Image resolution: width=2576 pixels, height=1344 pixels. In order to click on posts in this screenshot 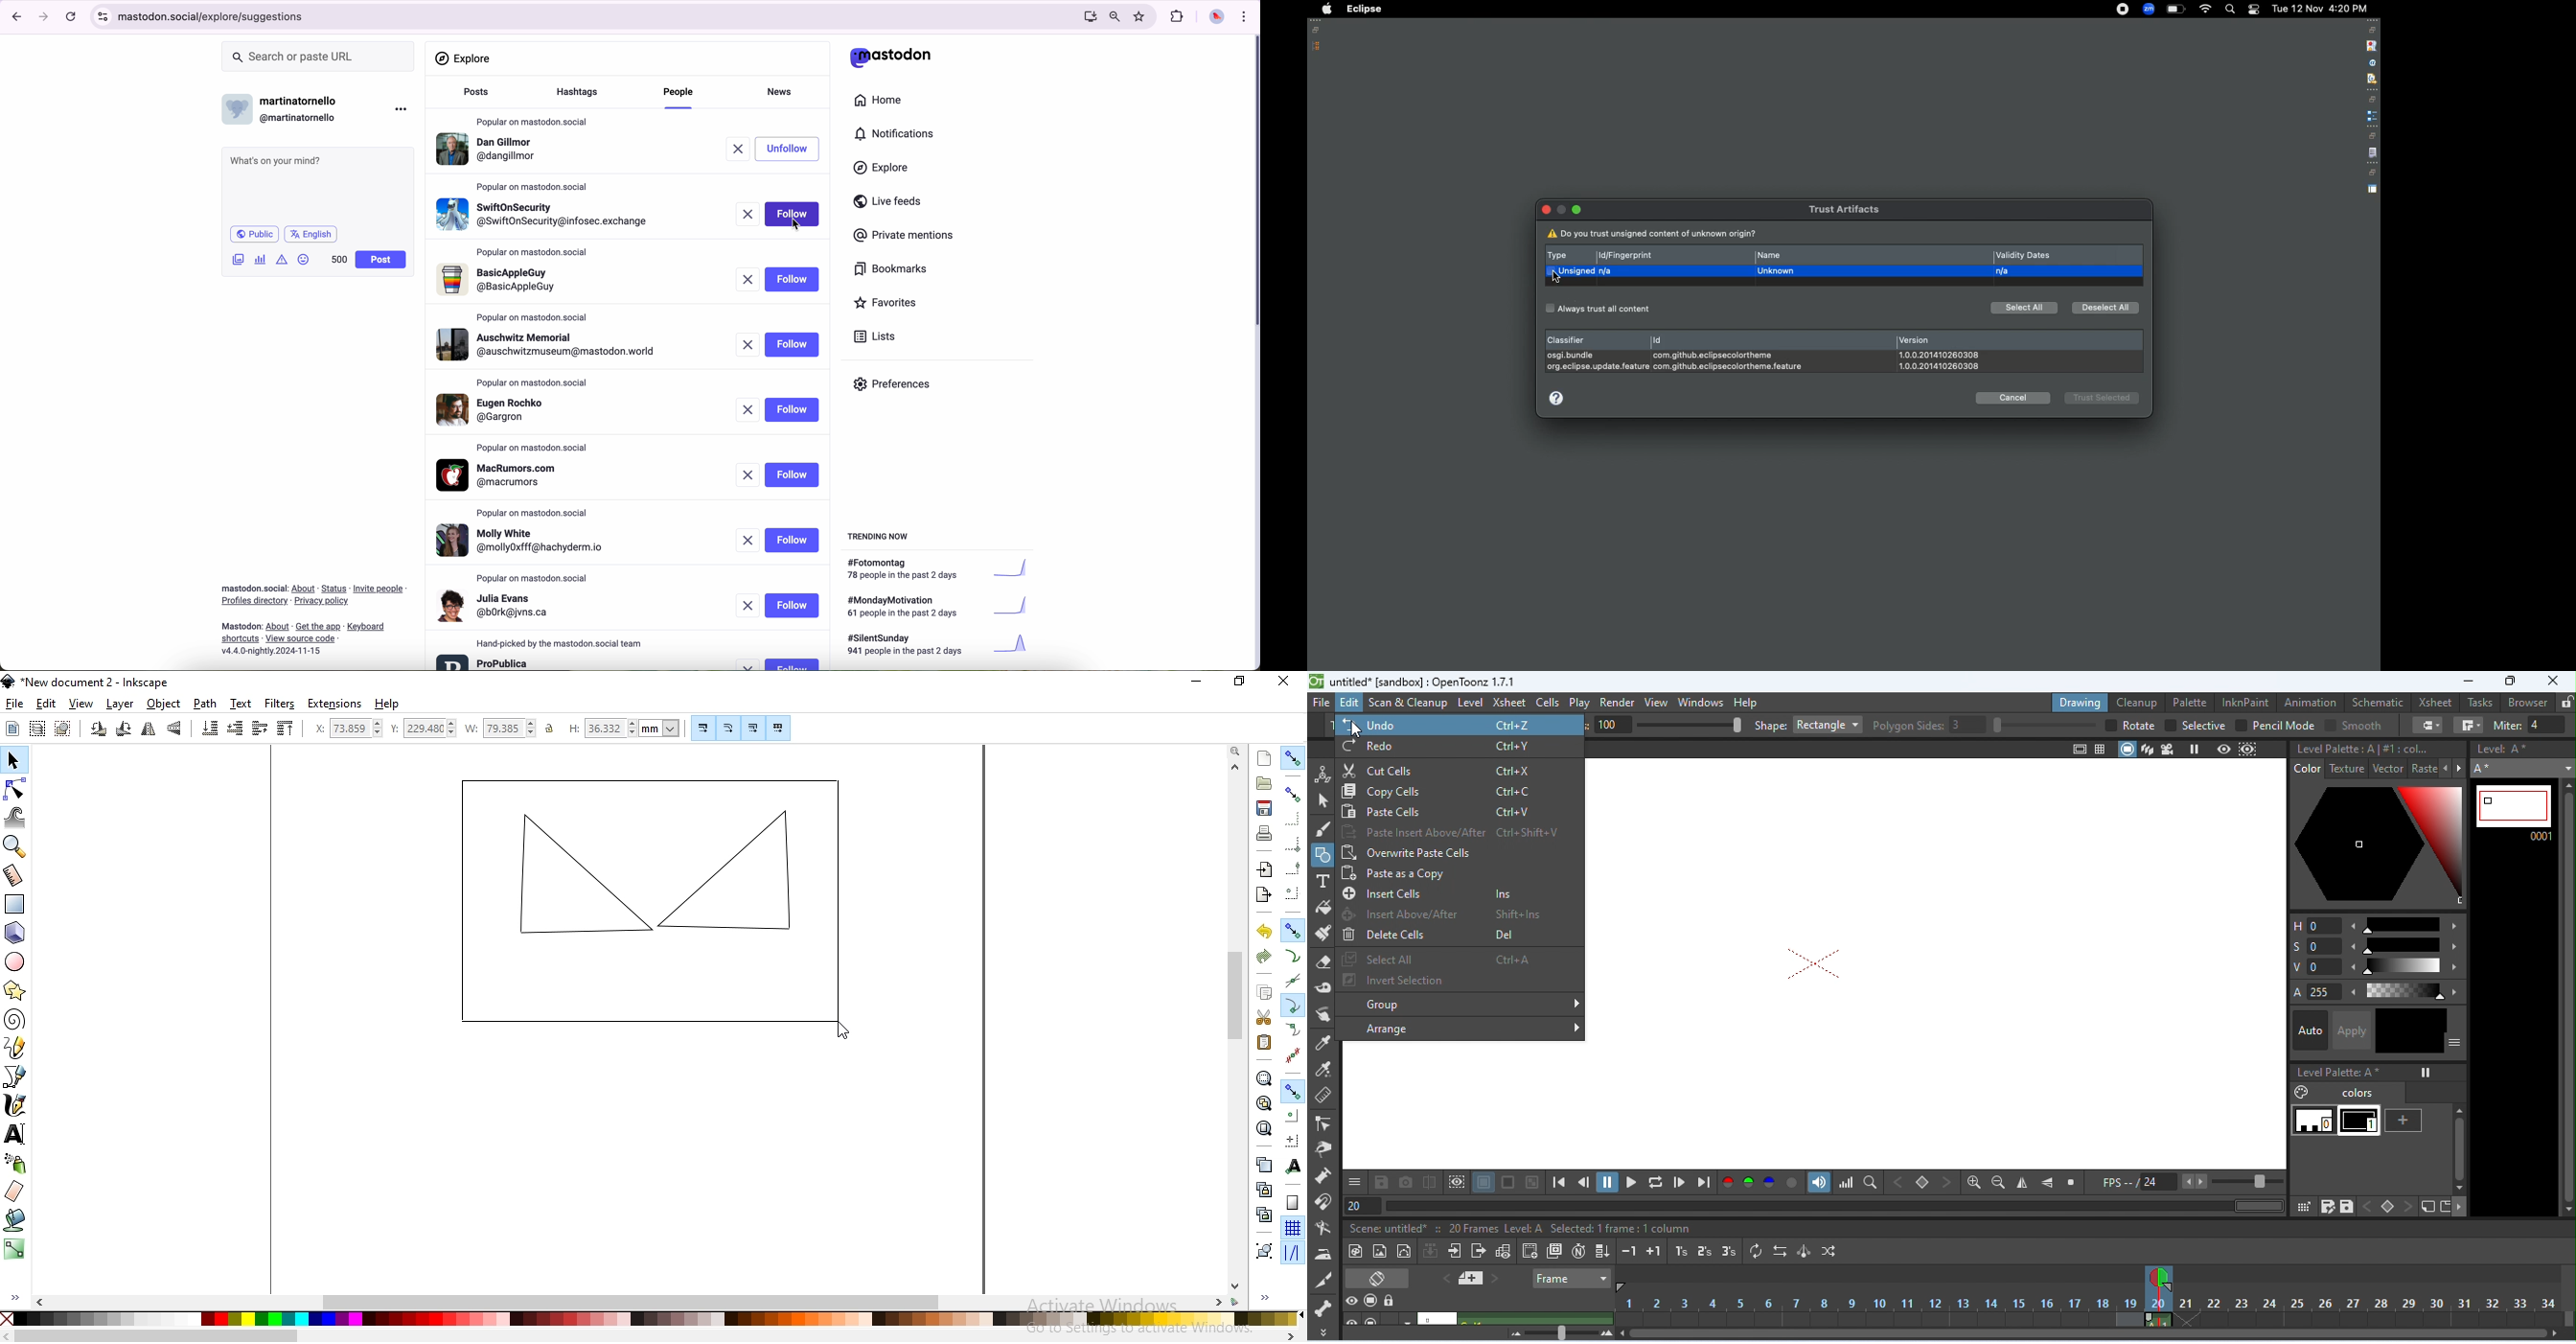, I will do `click(473, 96)`.